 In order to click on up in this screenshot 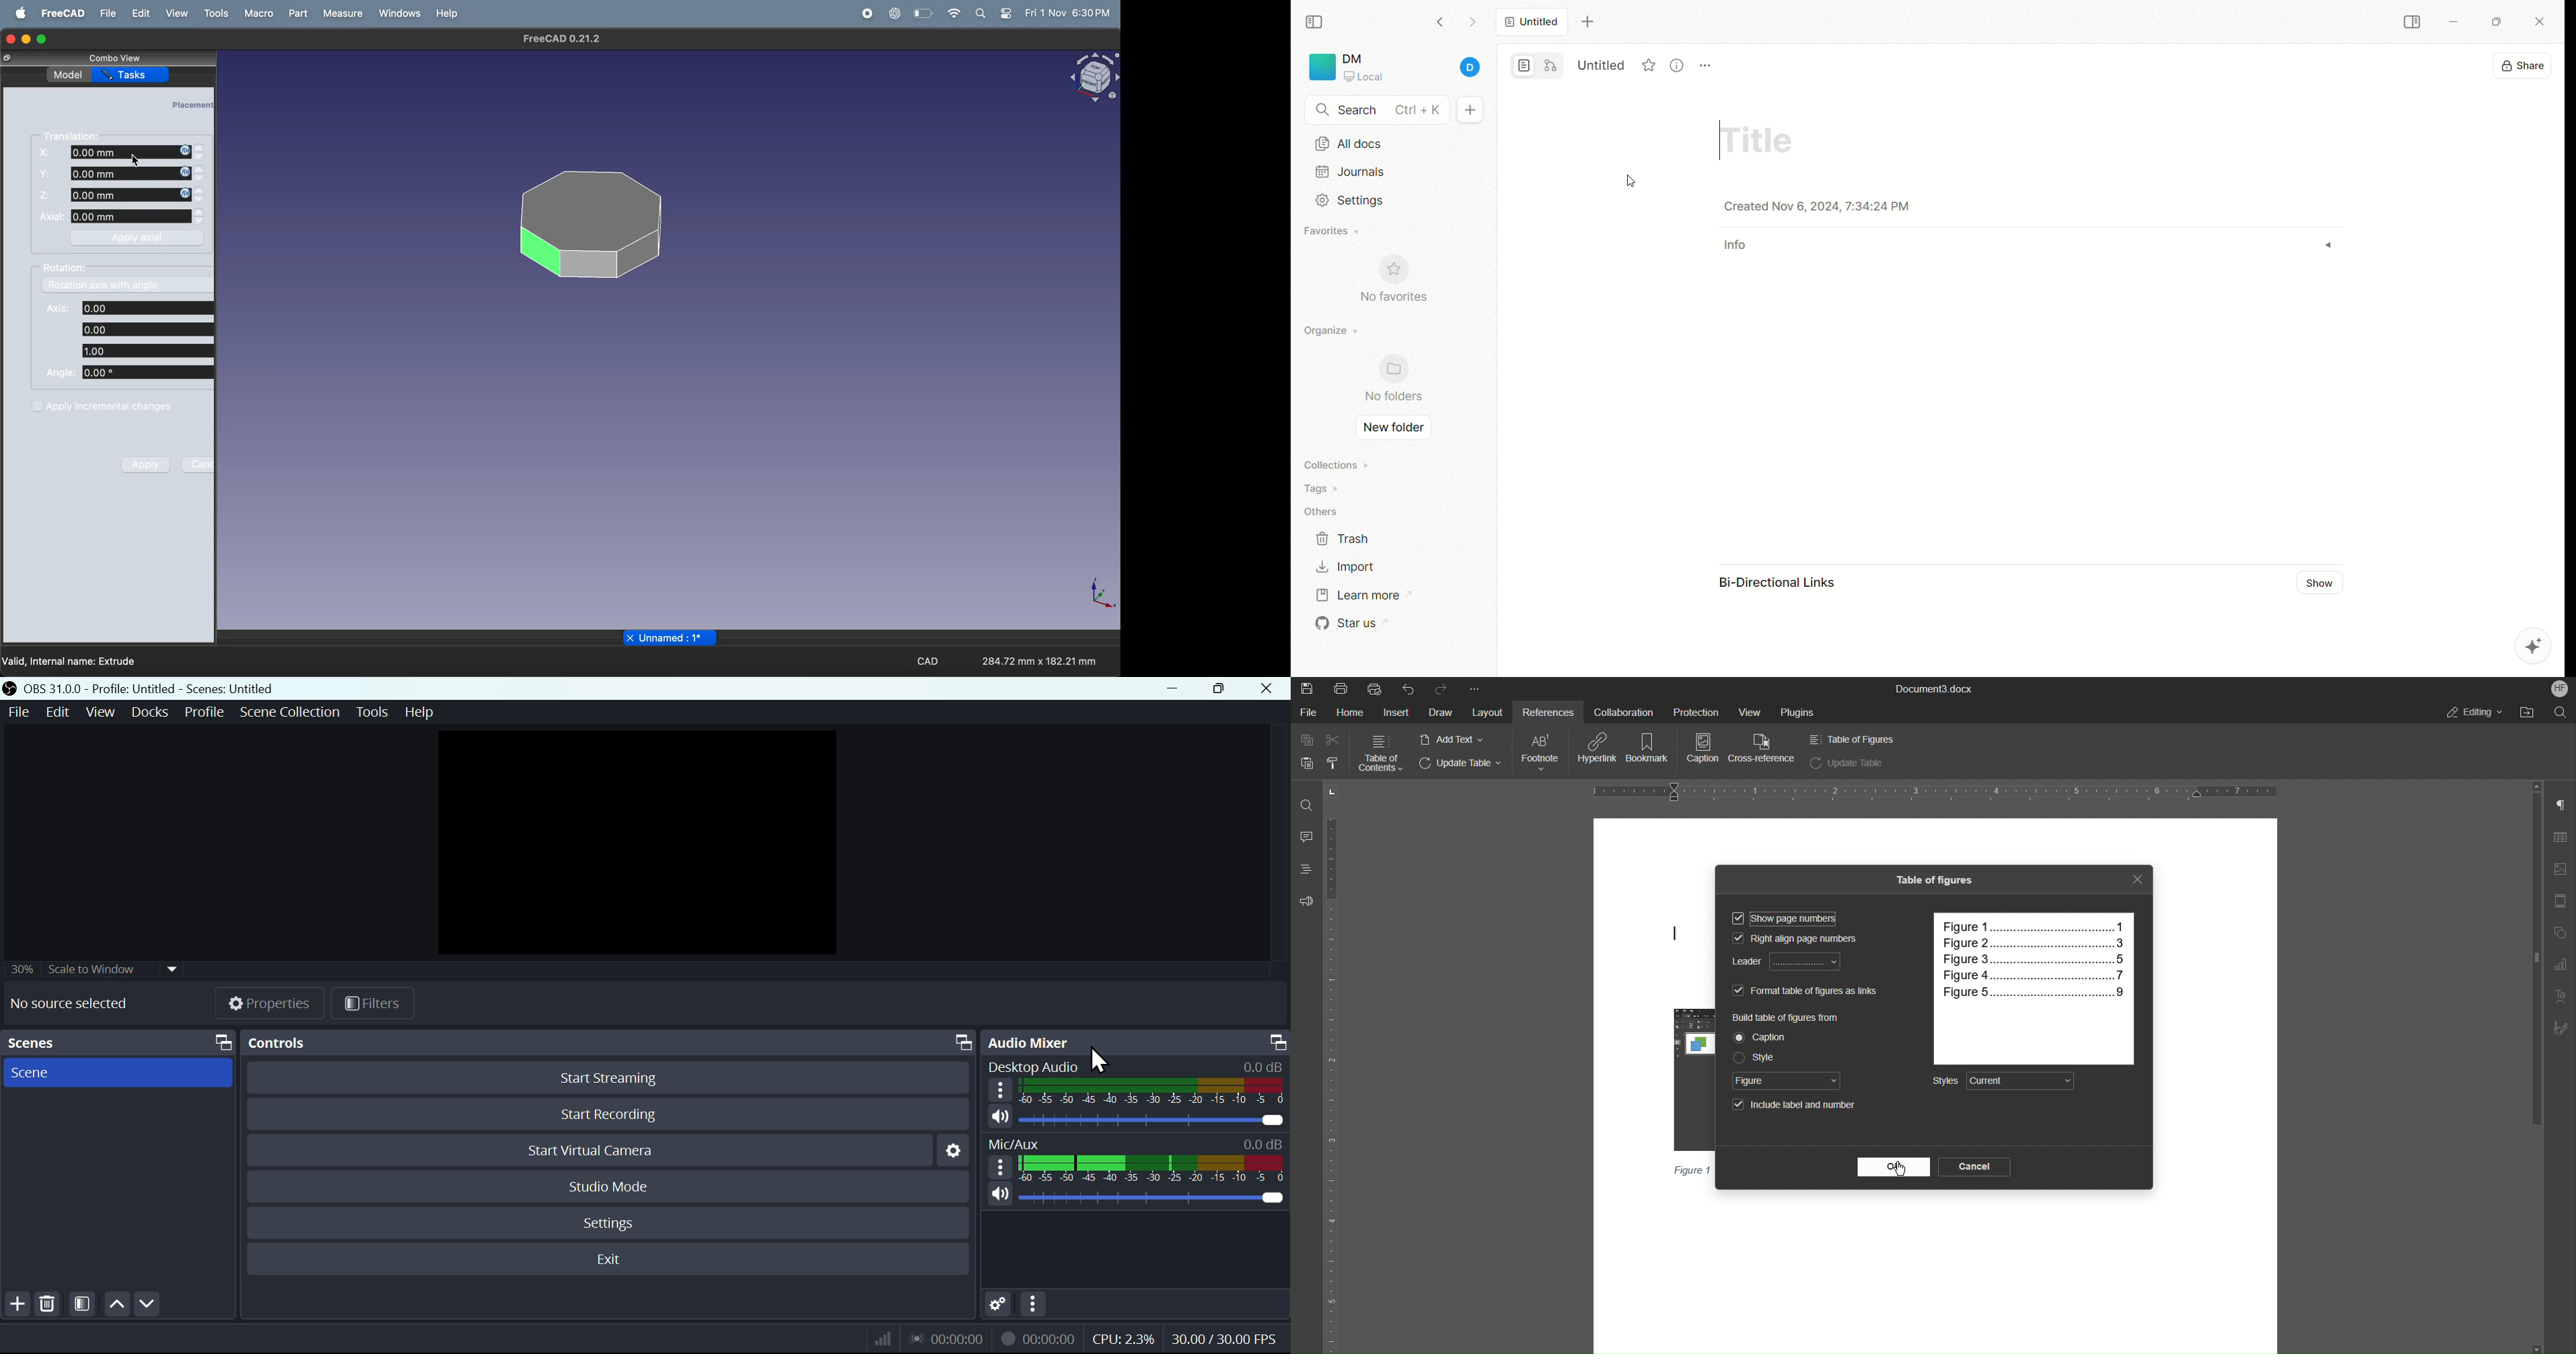, I will do `click(200, 191)`.